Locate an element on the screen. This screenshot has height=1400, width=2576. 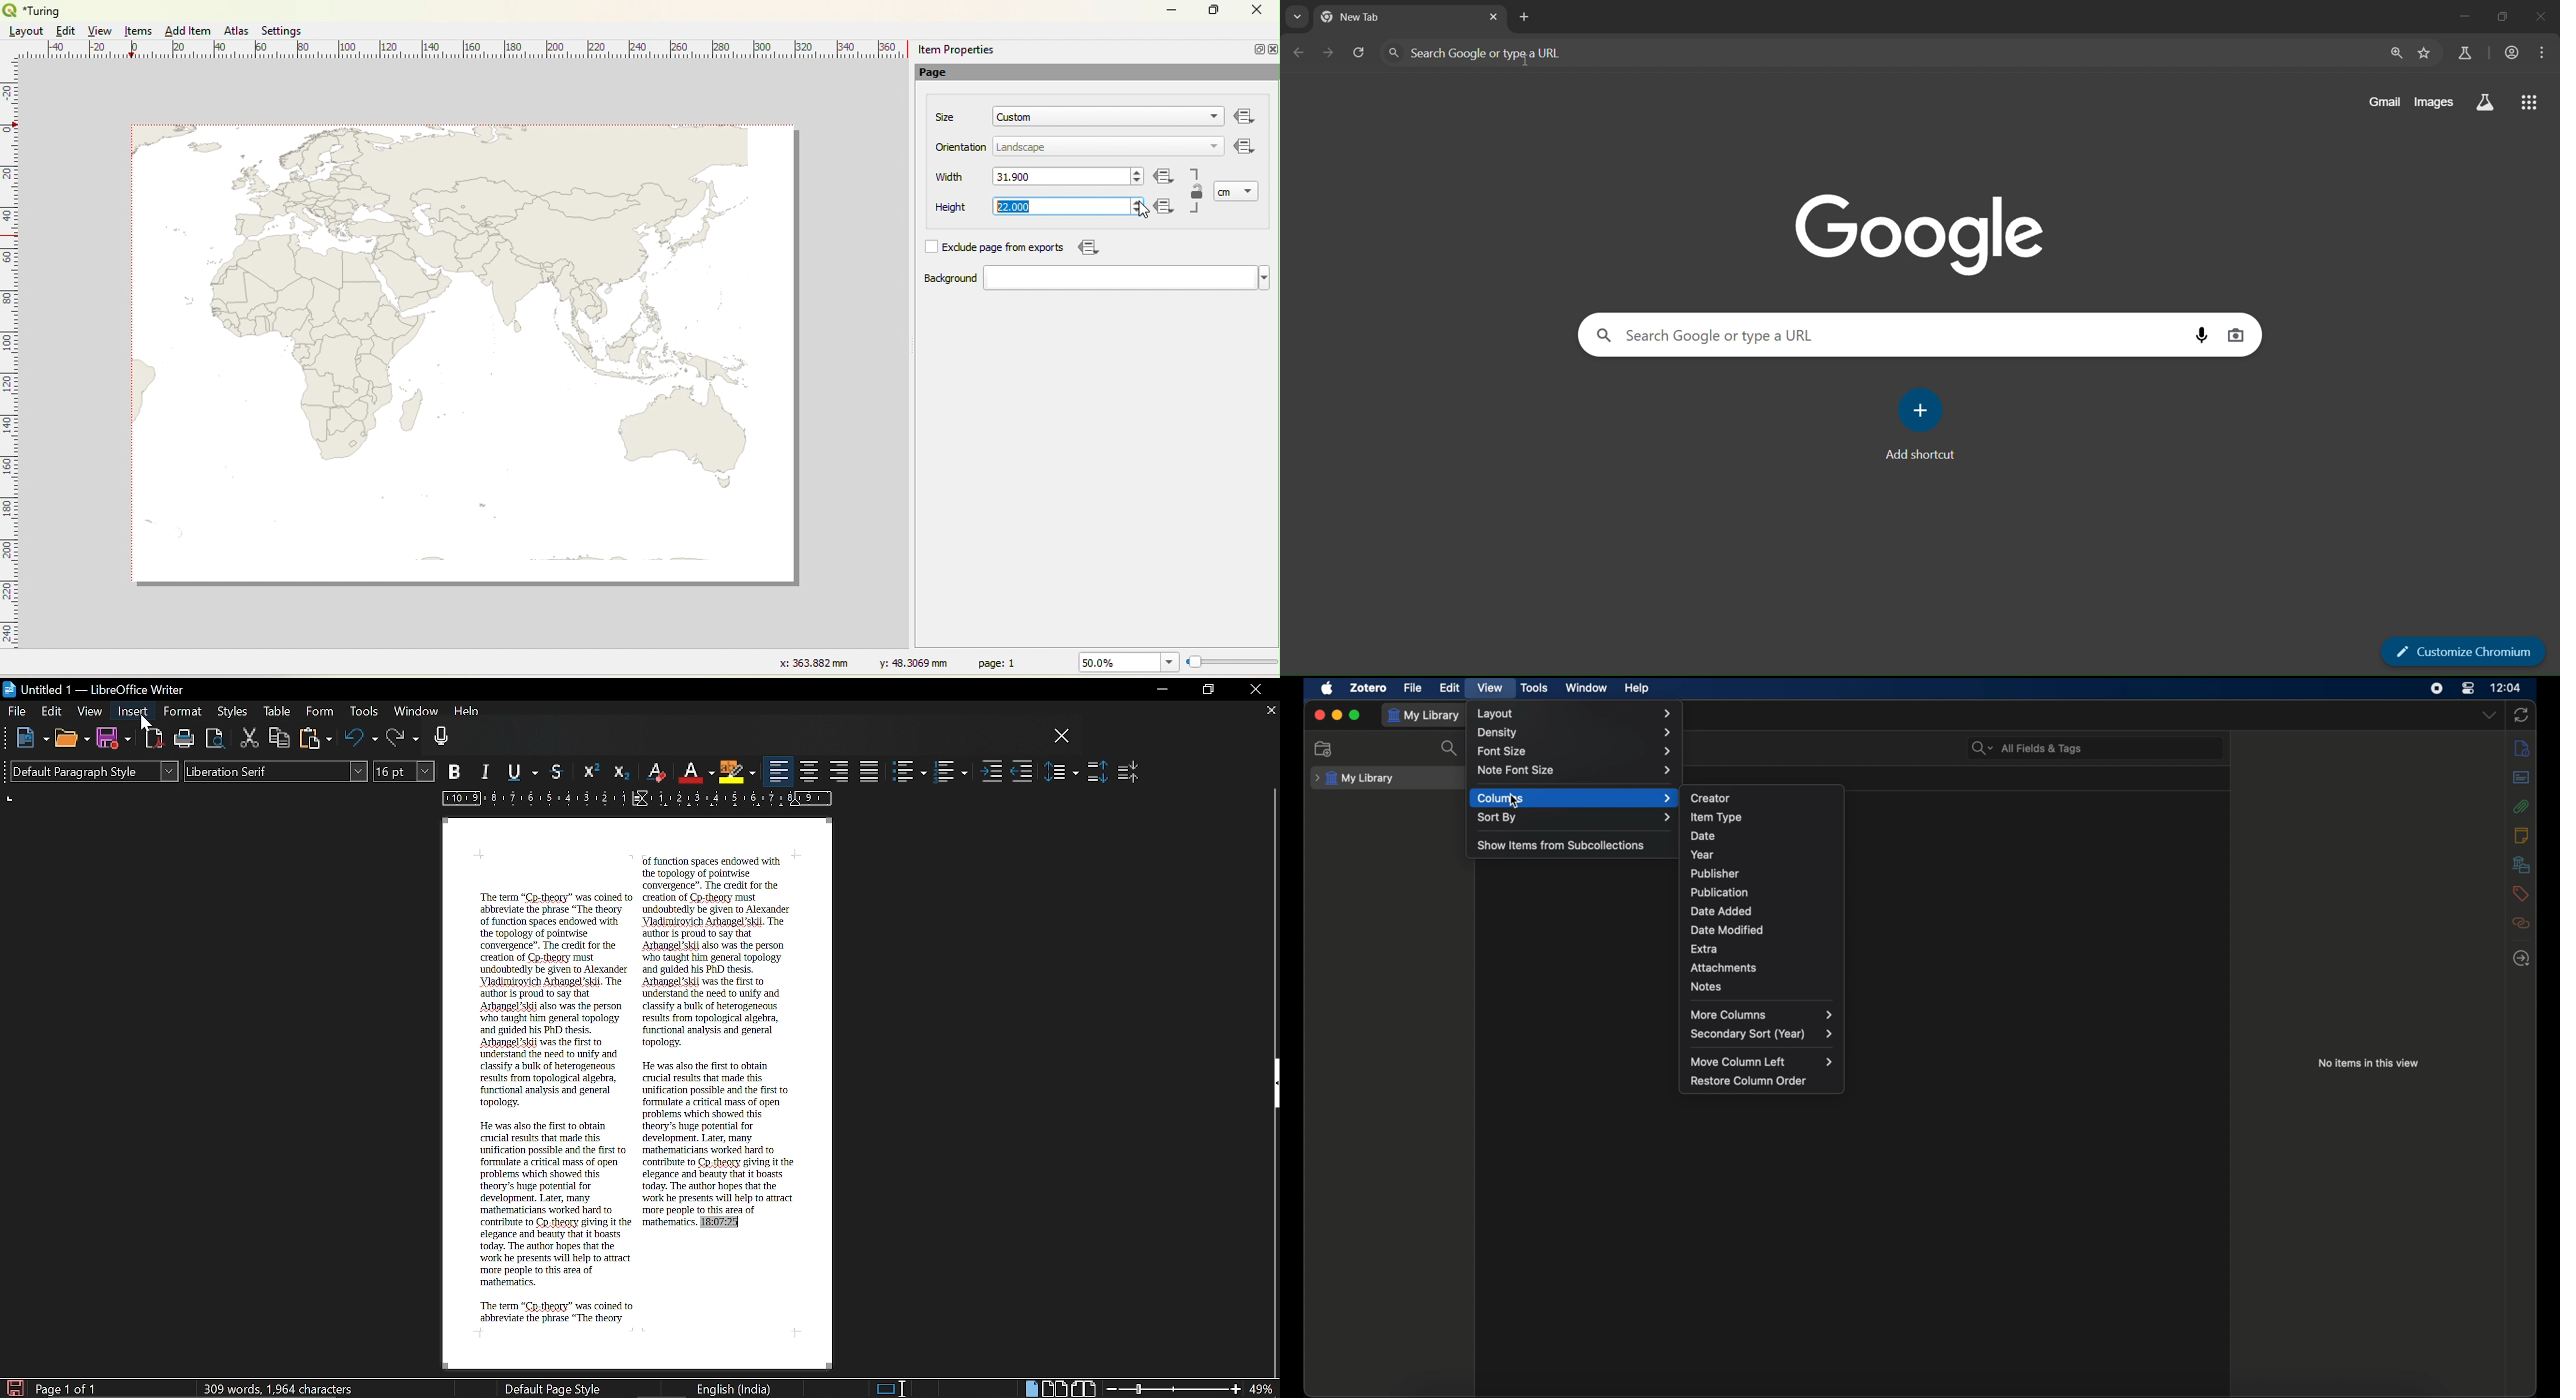
view is located at coordinates (1489, 687).